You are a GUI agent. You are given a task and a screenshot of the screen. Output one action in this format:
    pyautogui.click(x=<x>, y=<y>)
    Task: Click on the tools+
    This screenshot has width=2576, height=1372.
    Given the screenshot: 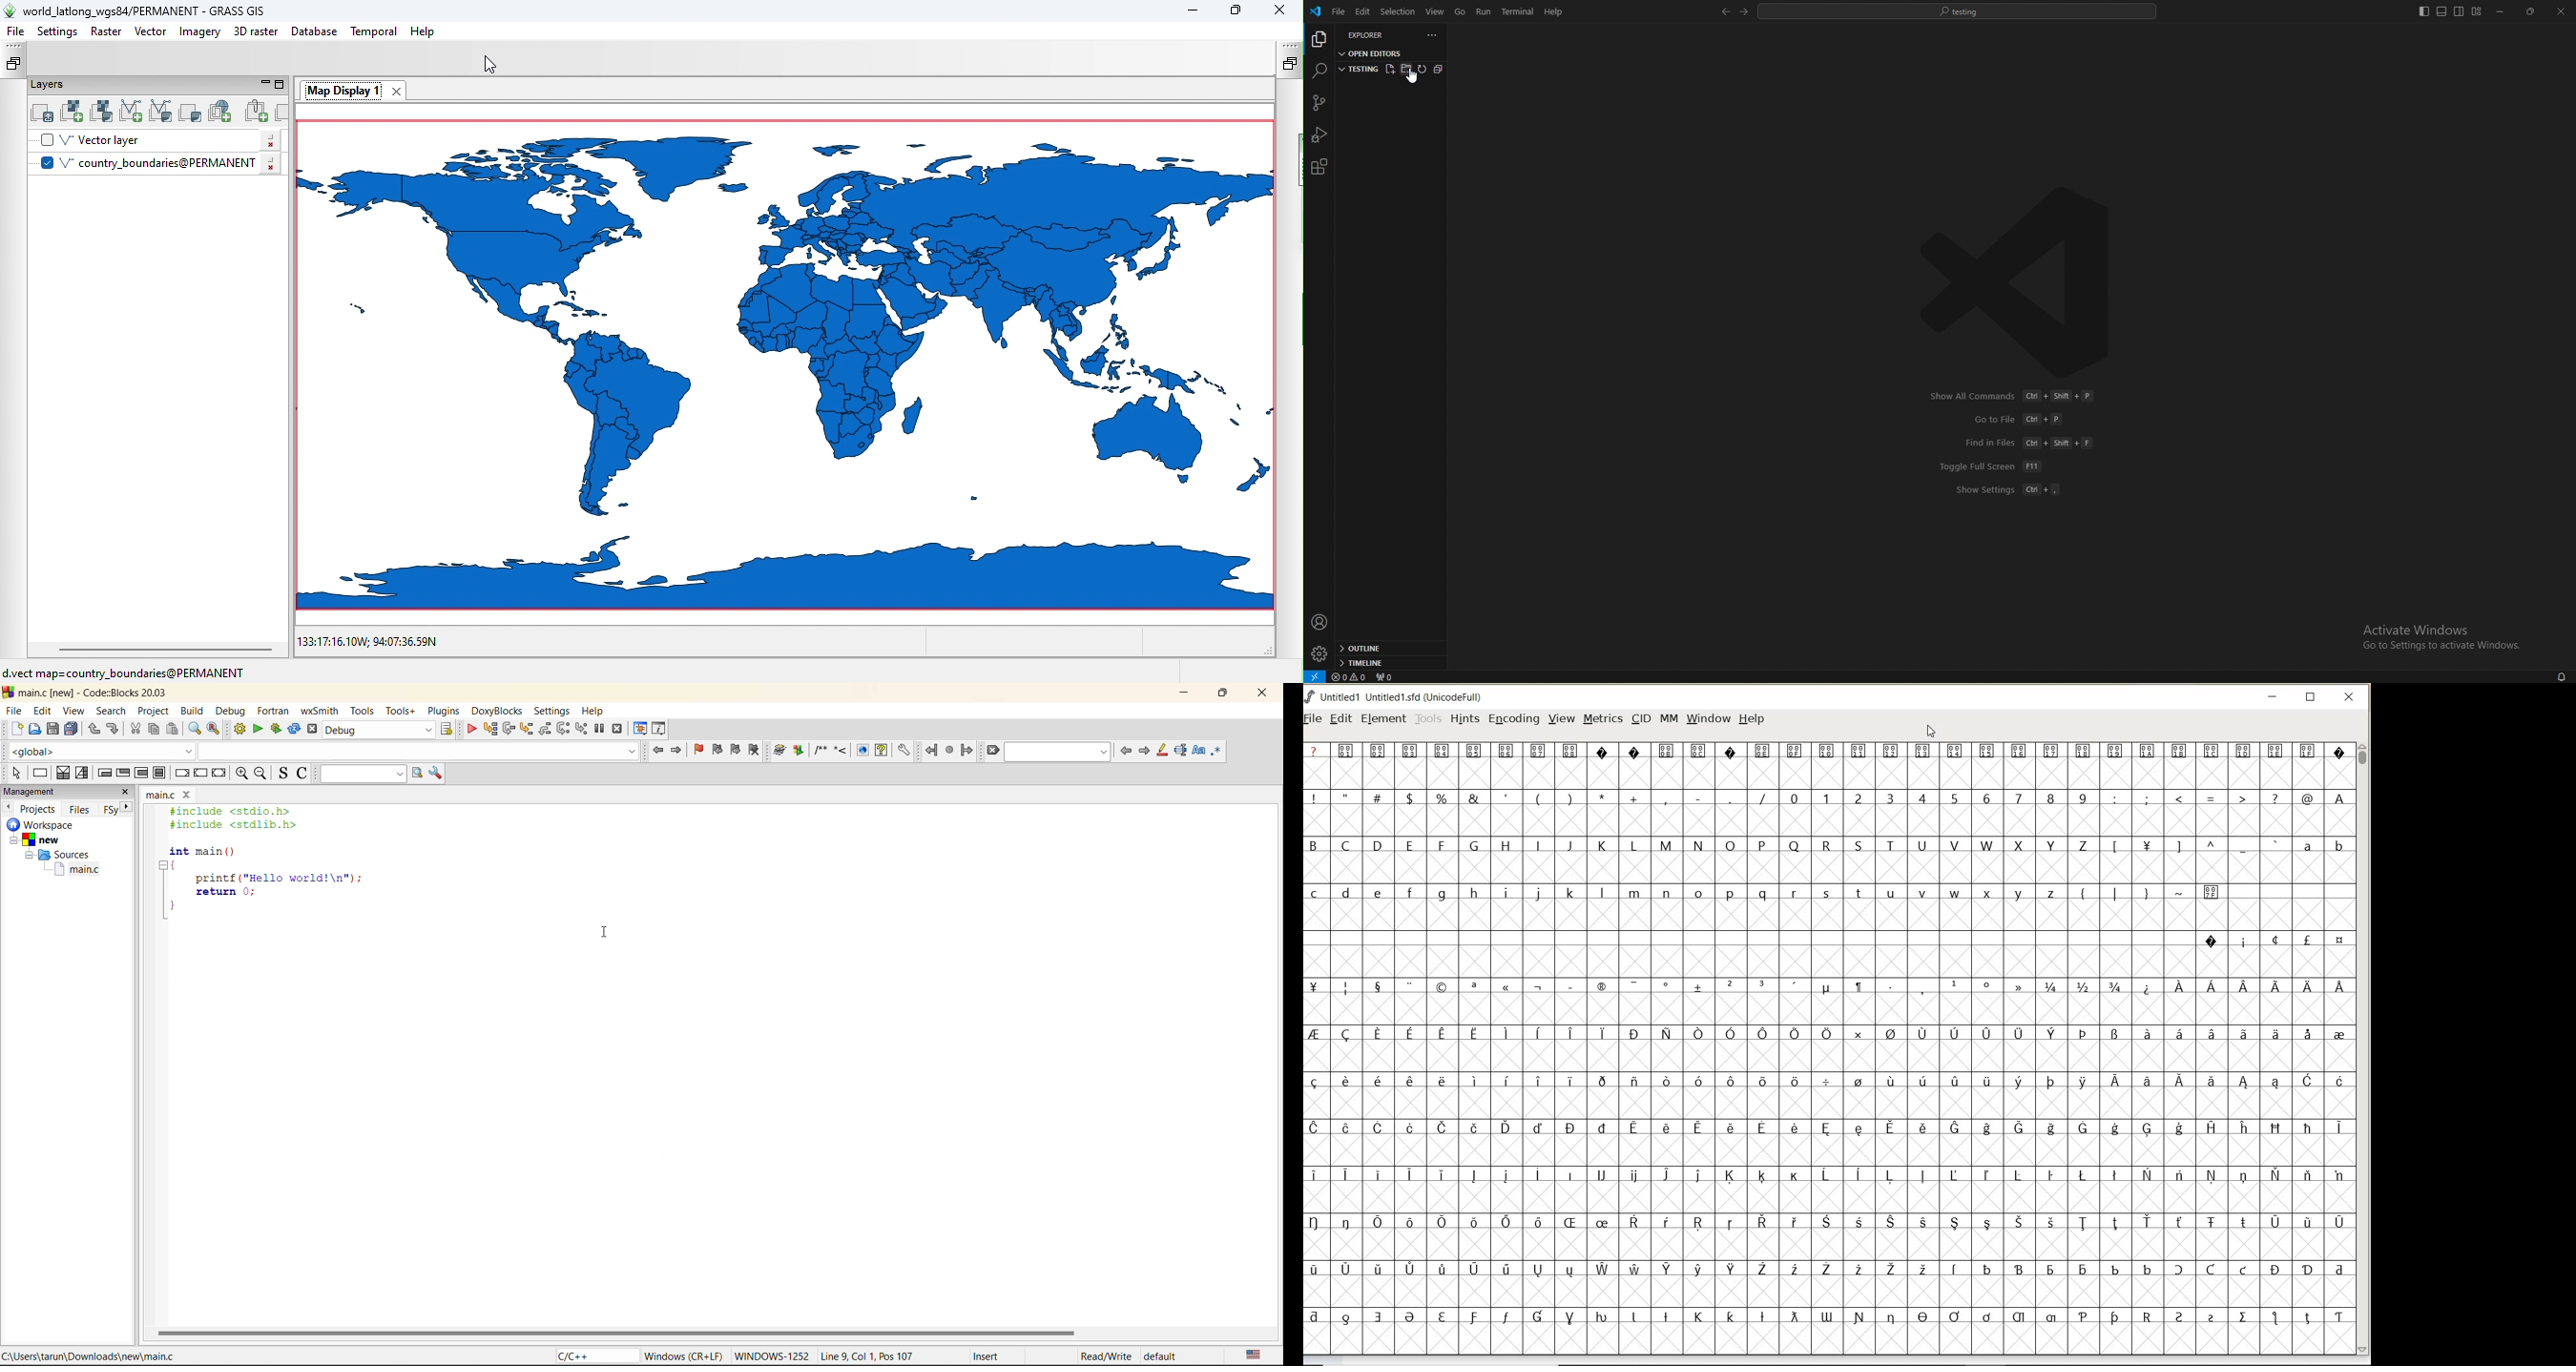 What is the action you would take?
    pyautogui.click(x=400, y=710)
    